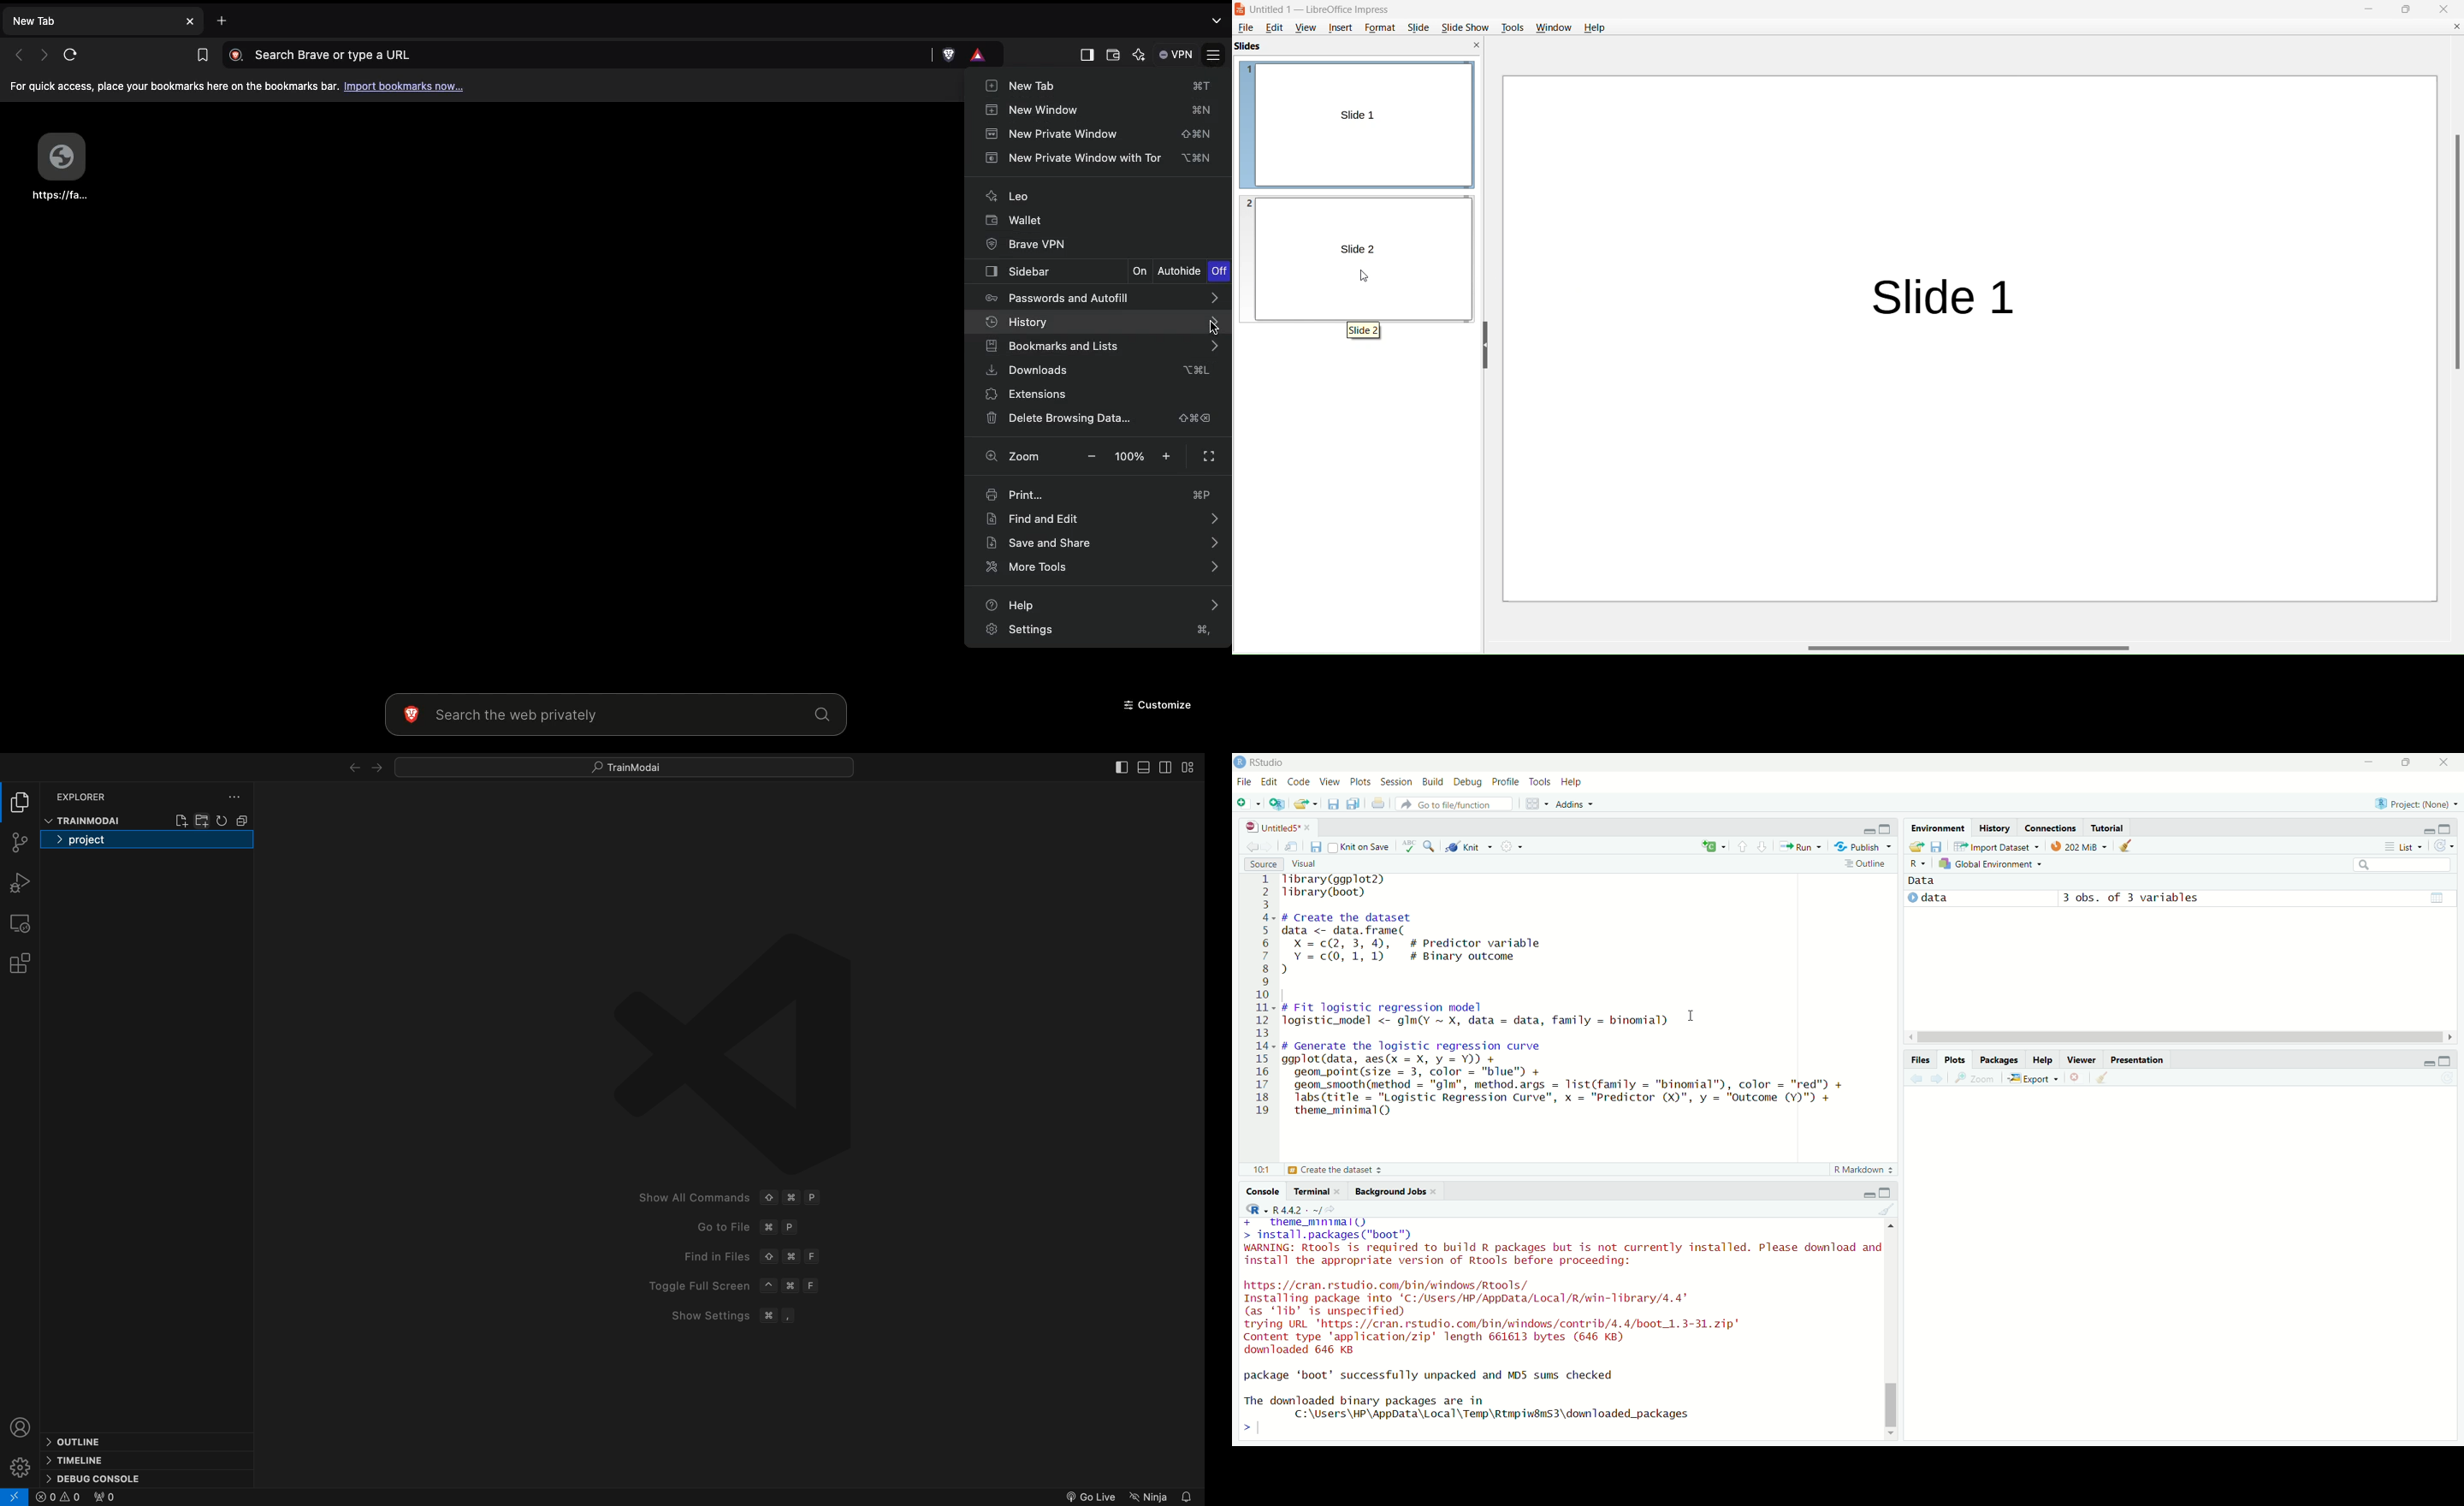  What do you see at coordinates (1885, 828) in the screenshot?
I see `maximize` at bounding box center [1885, 828].